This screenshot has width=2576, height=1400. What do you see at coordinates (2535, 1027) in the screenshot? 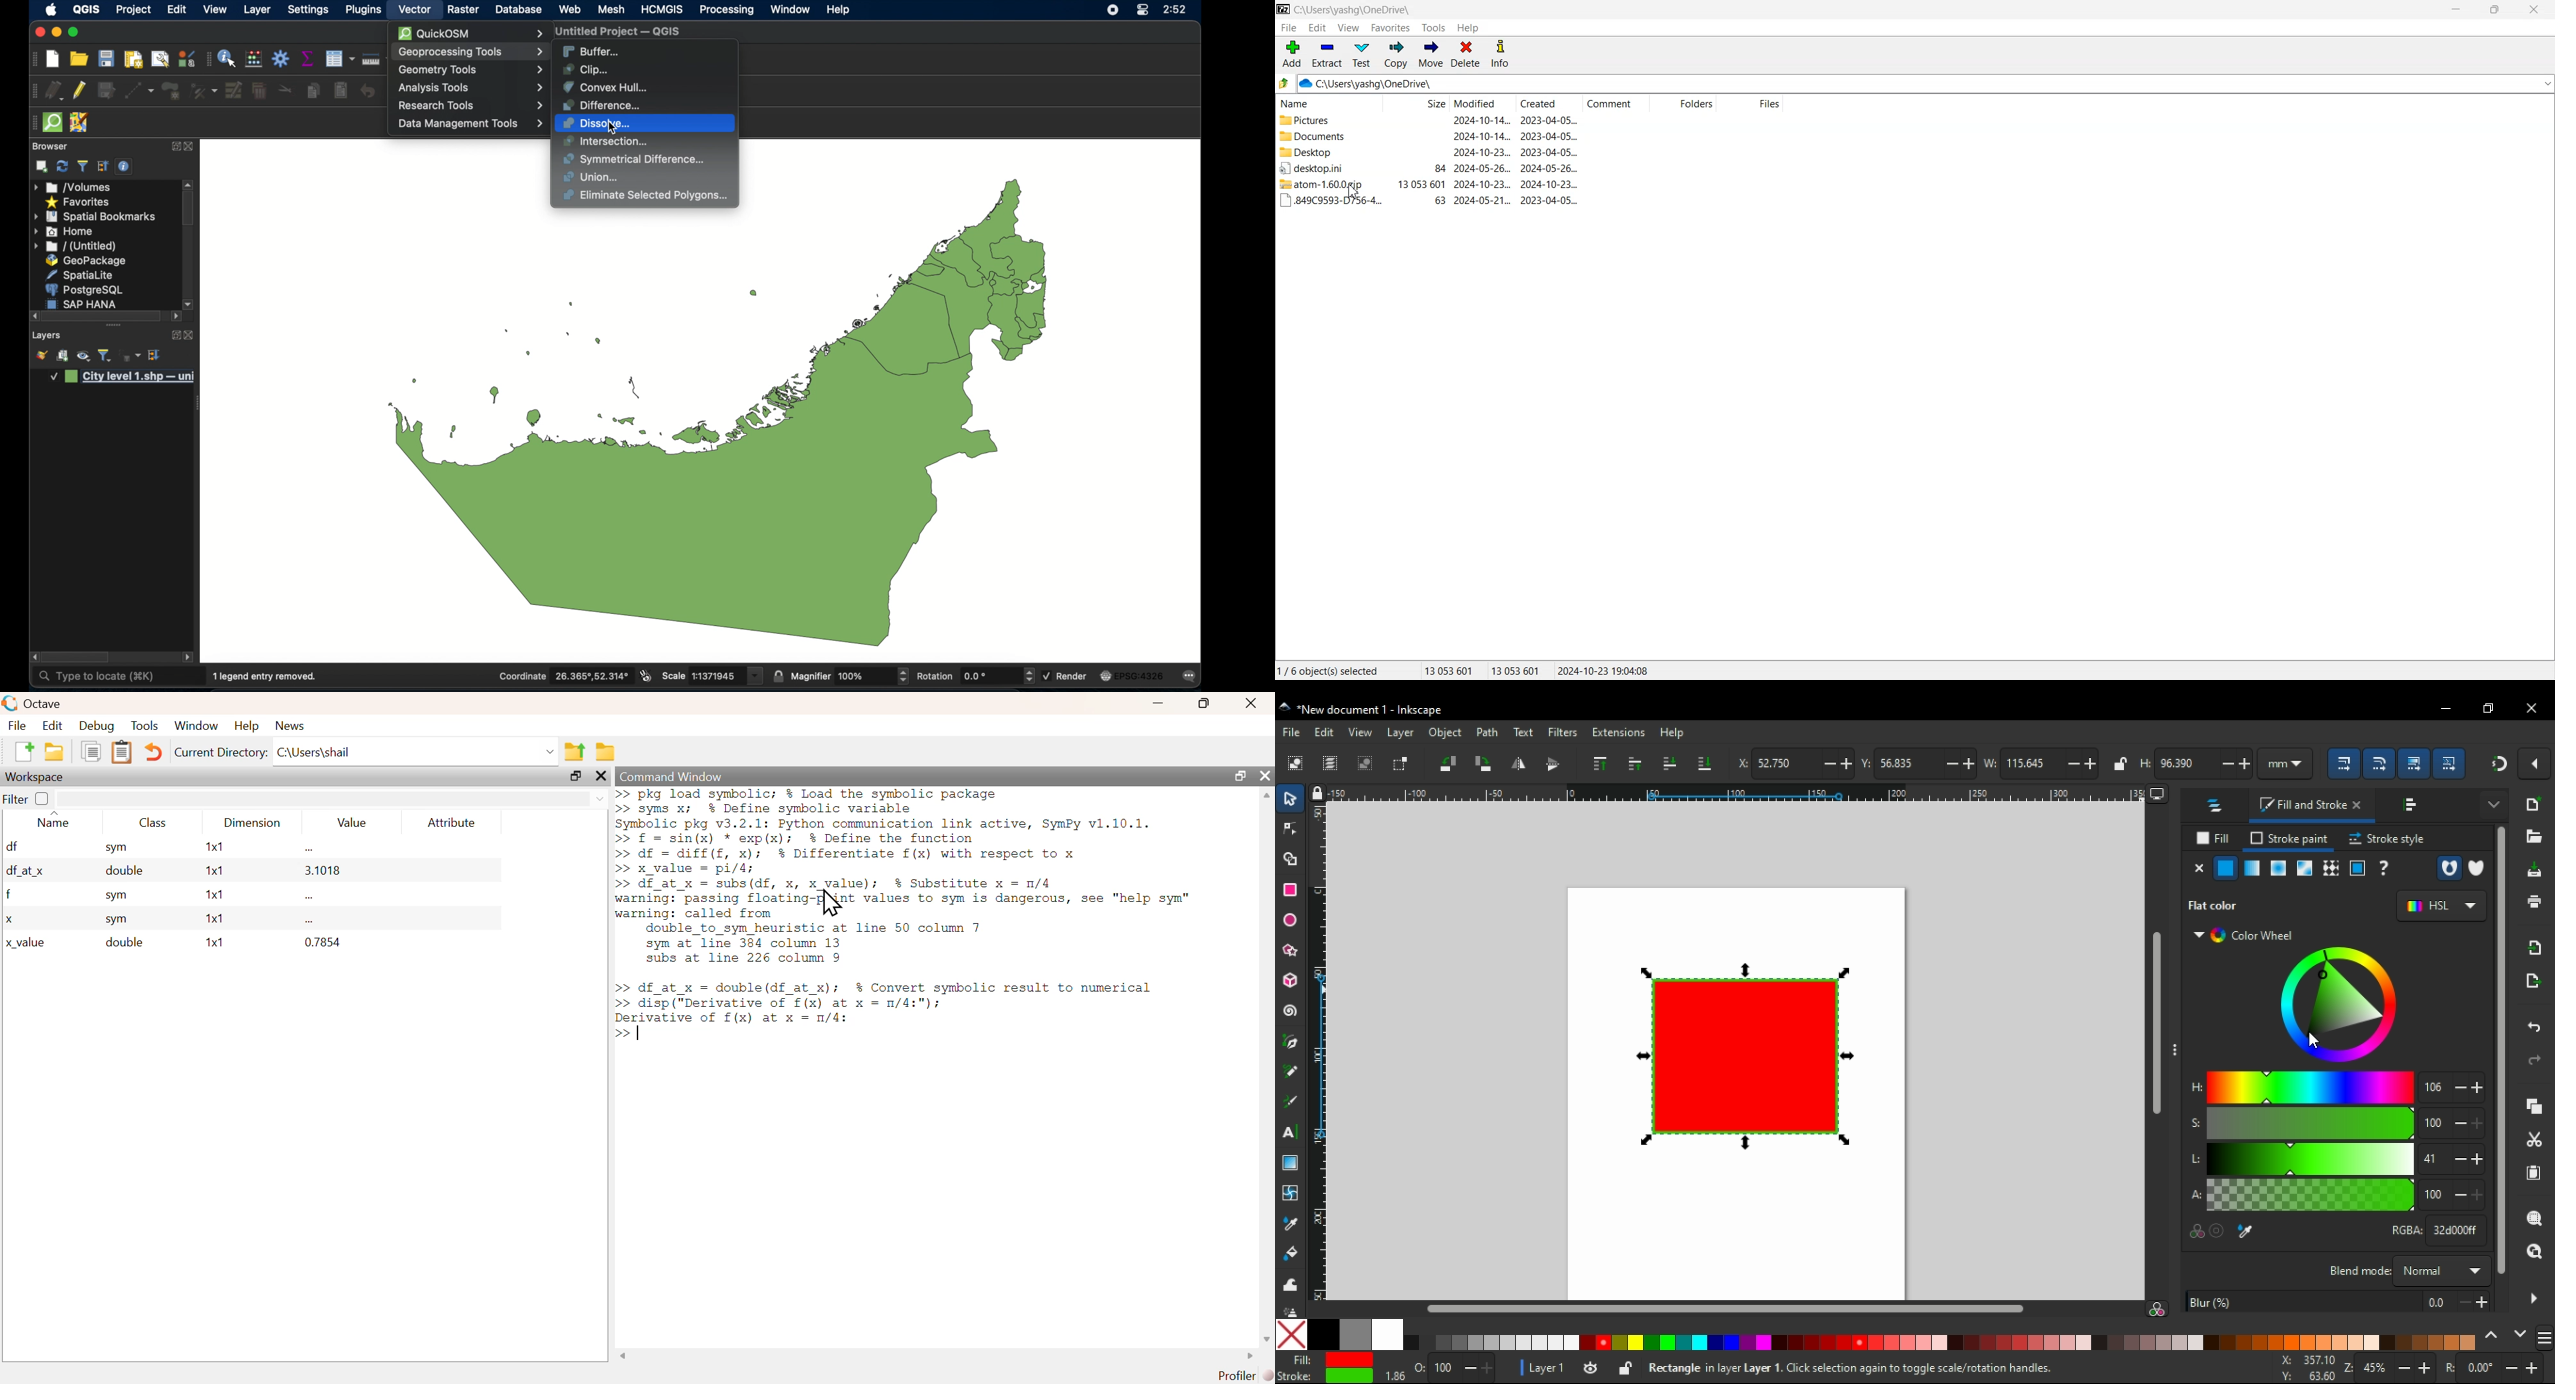
I see `undo` at bounding box center [2535, 1027].